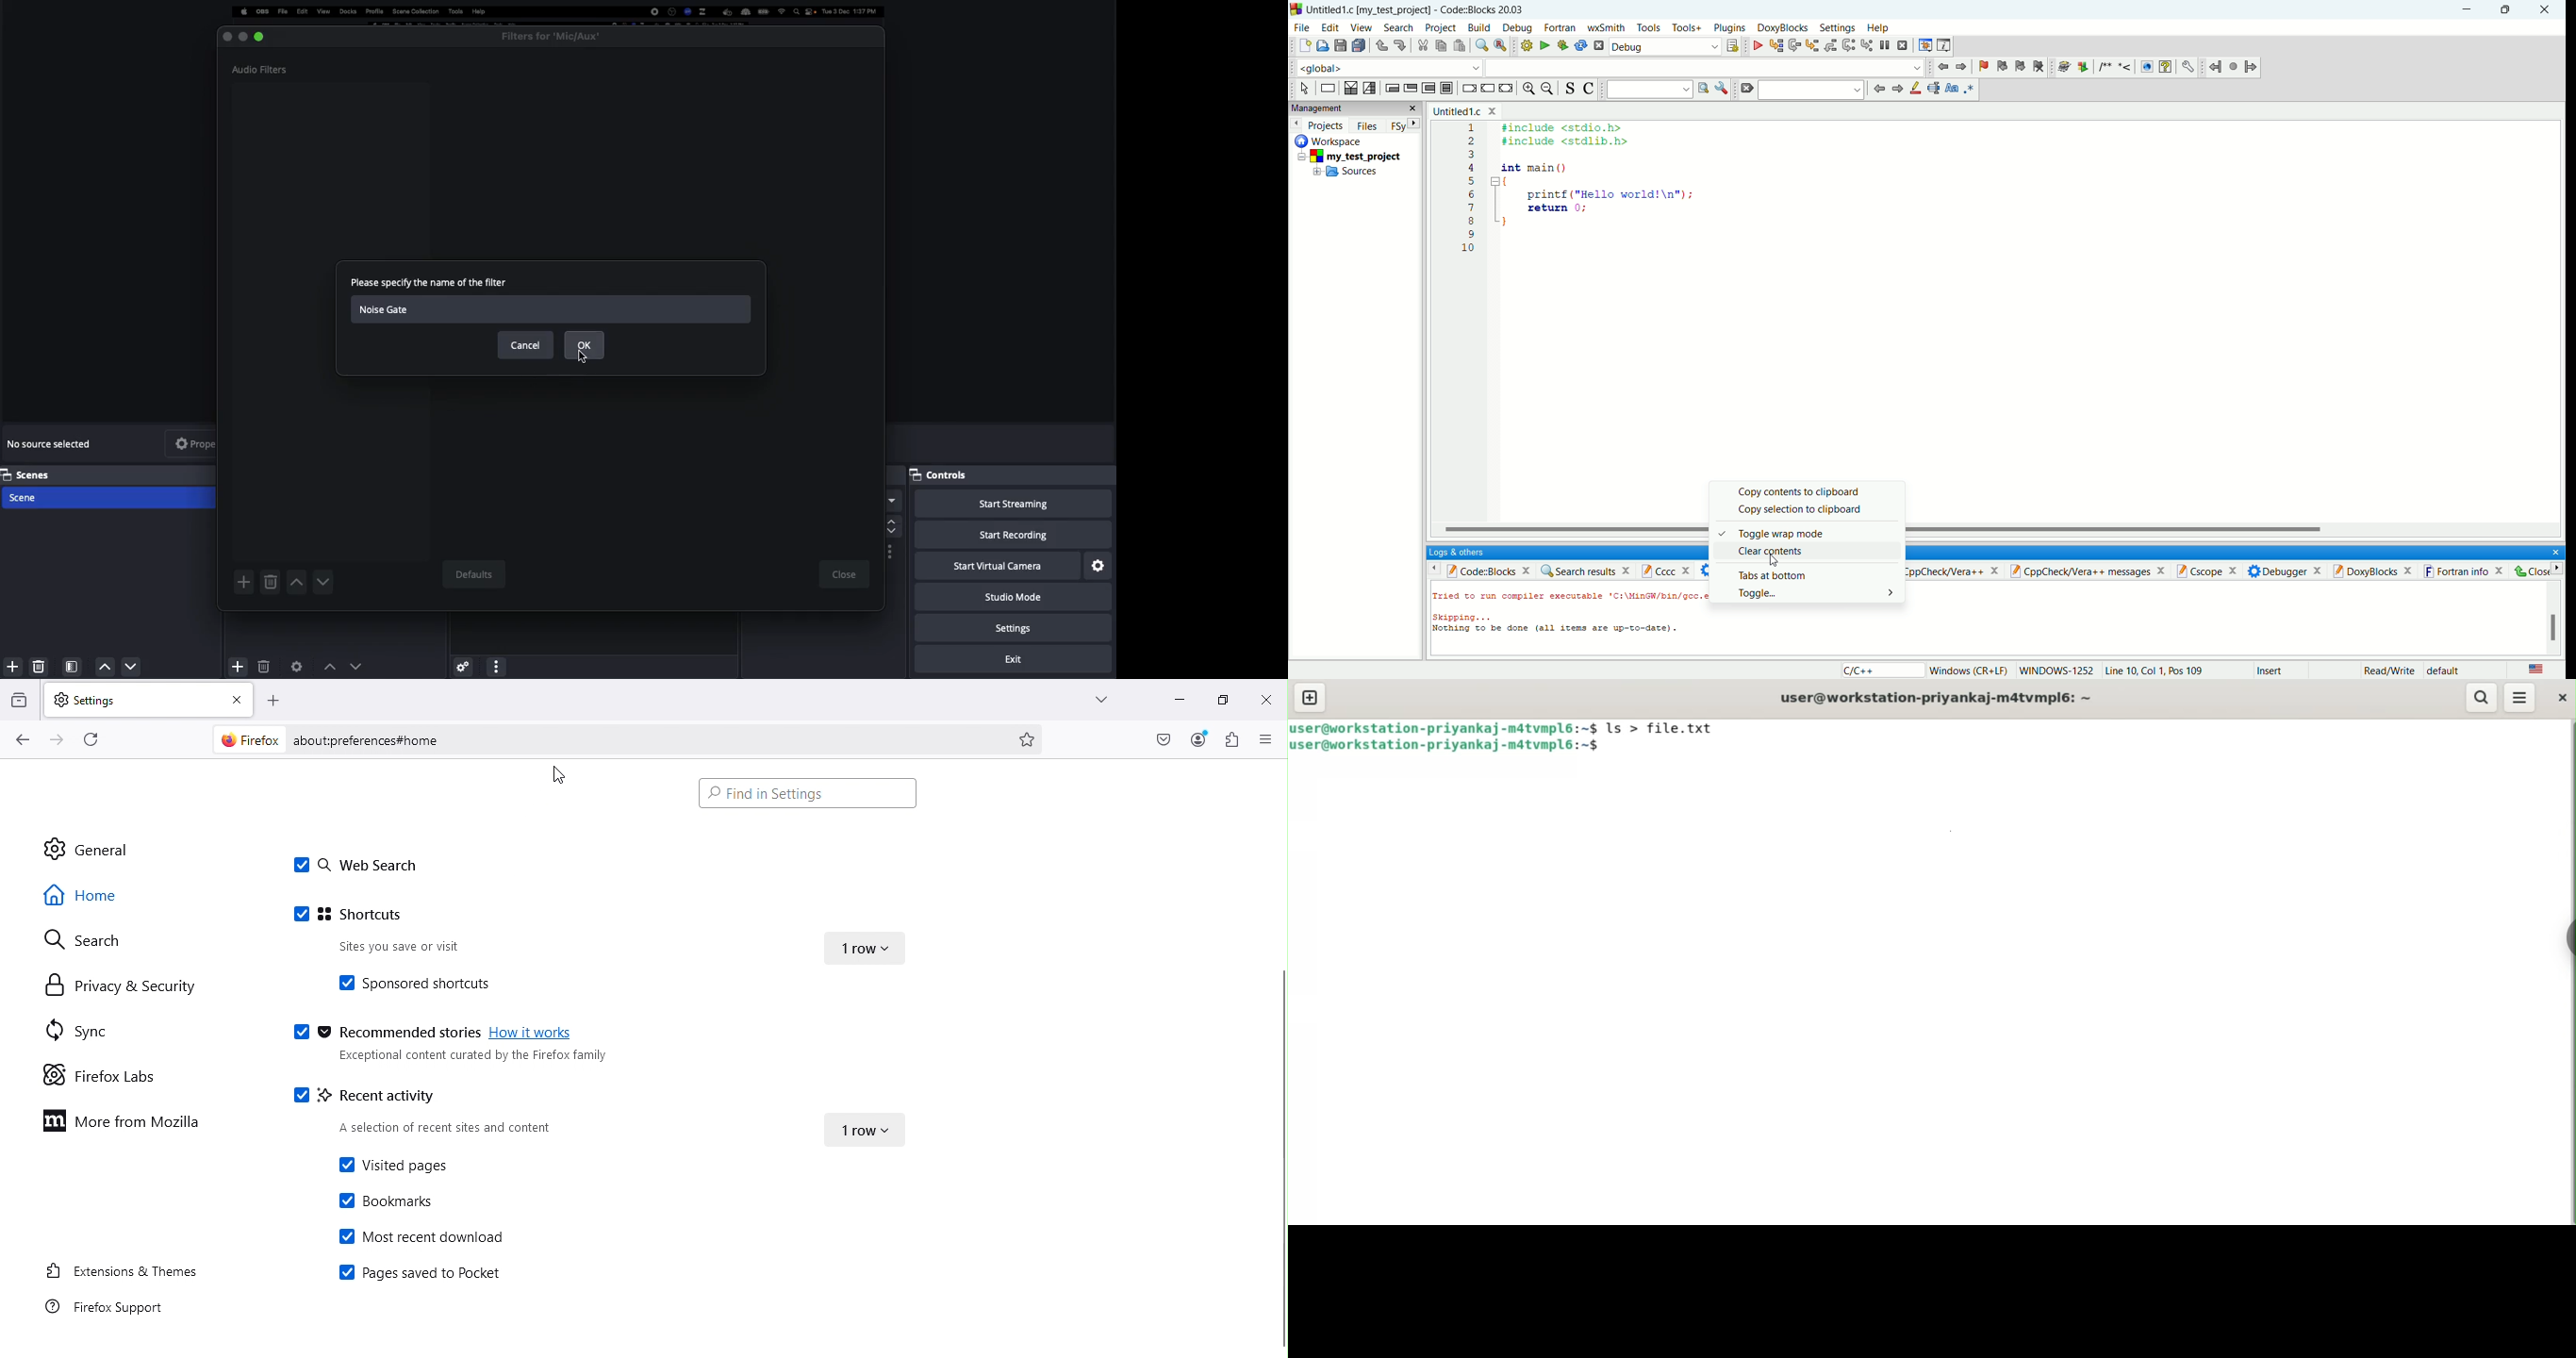 This screenshot has width=2576, height=1372. I want to click on zoom in, so click(1528, 89).